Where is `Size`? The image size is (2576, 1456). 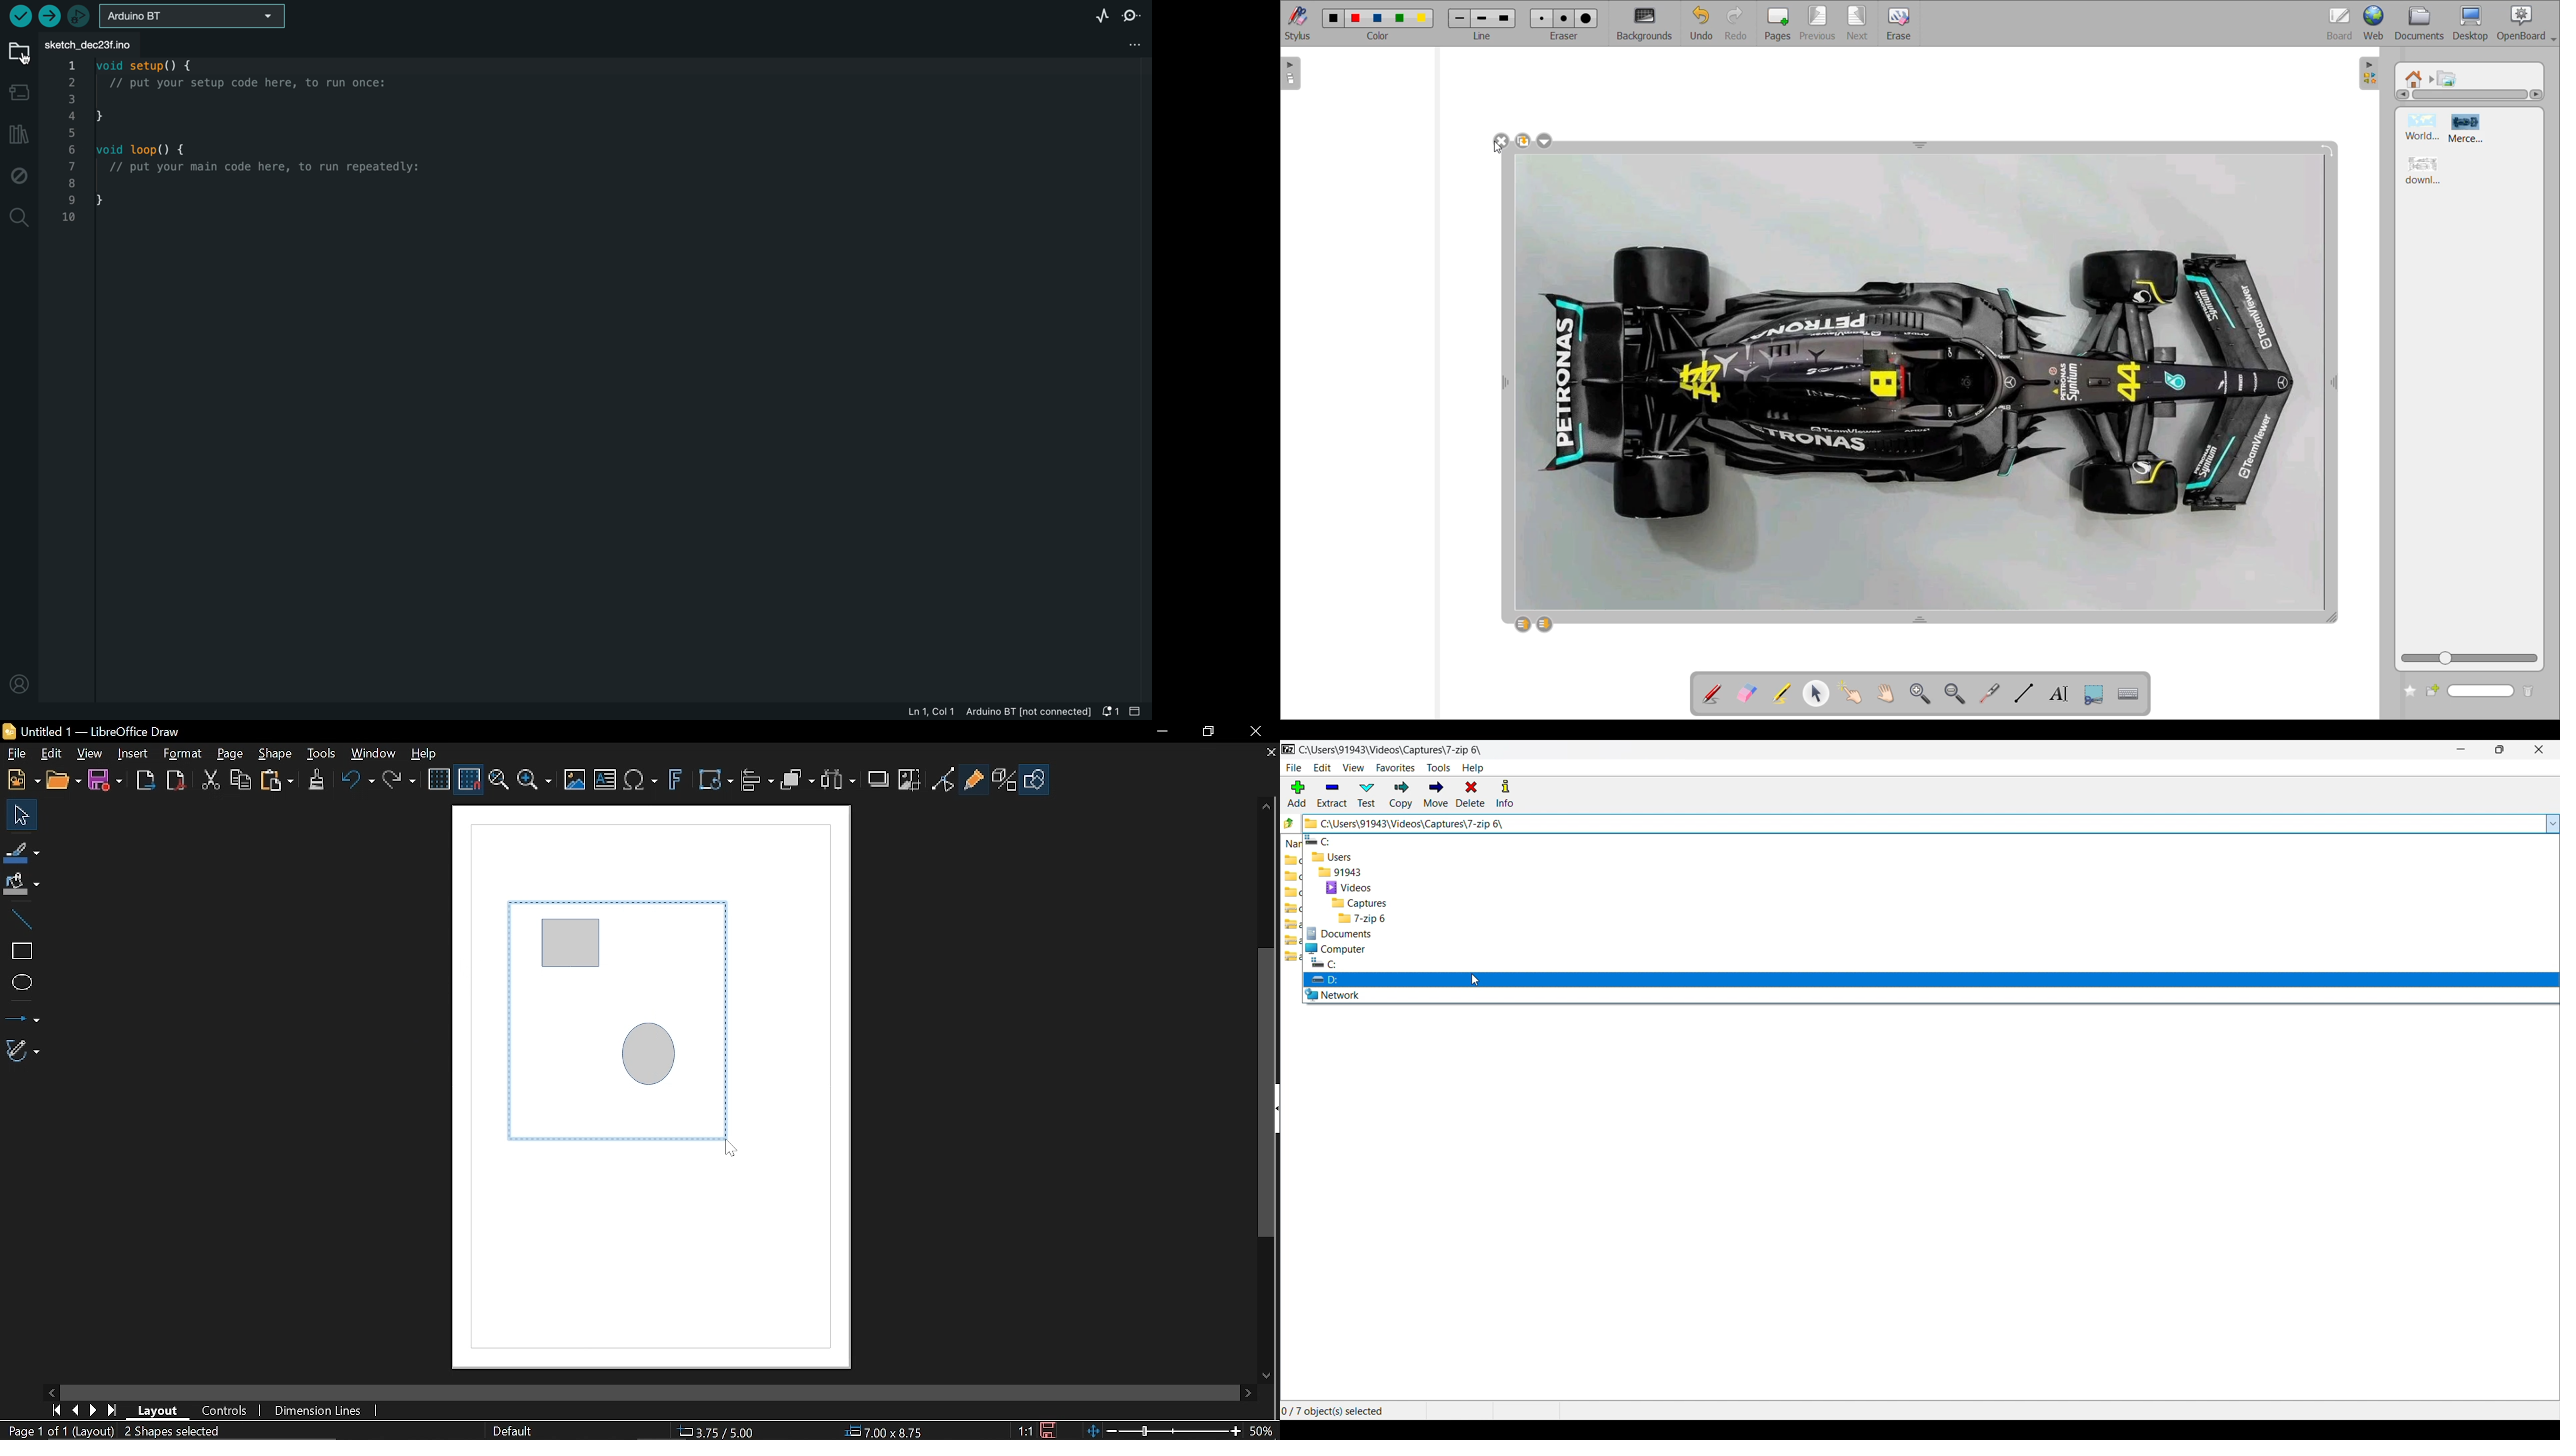
Size is located at coordinates (891, 1432).